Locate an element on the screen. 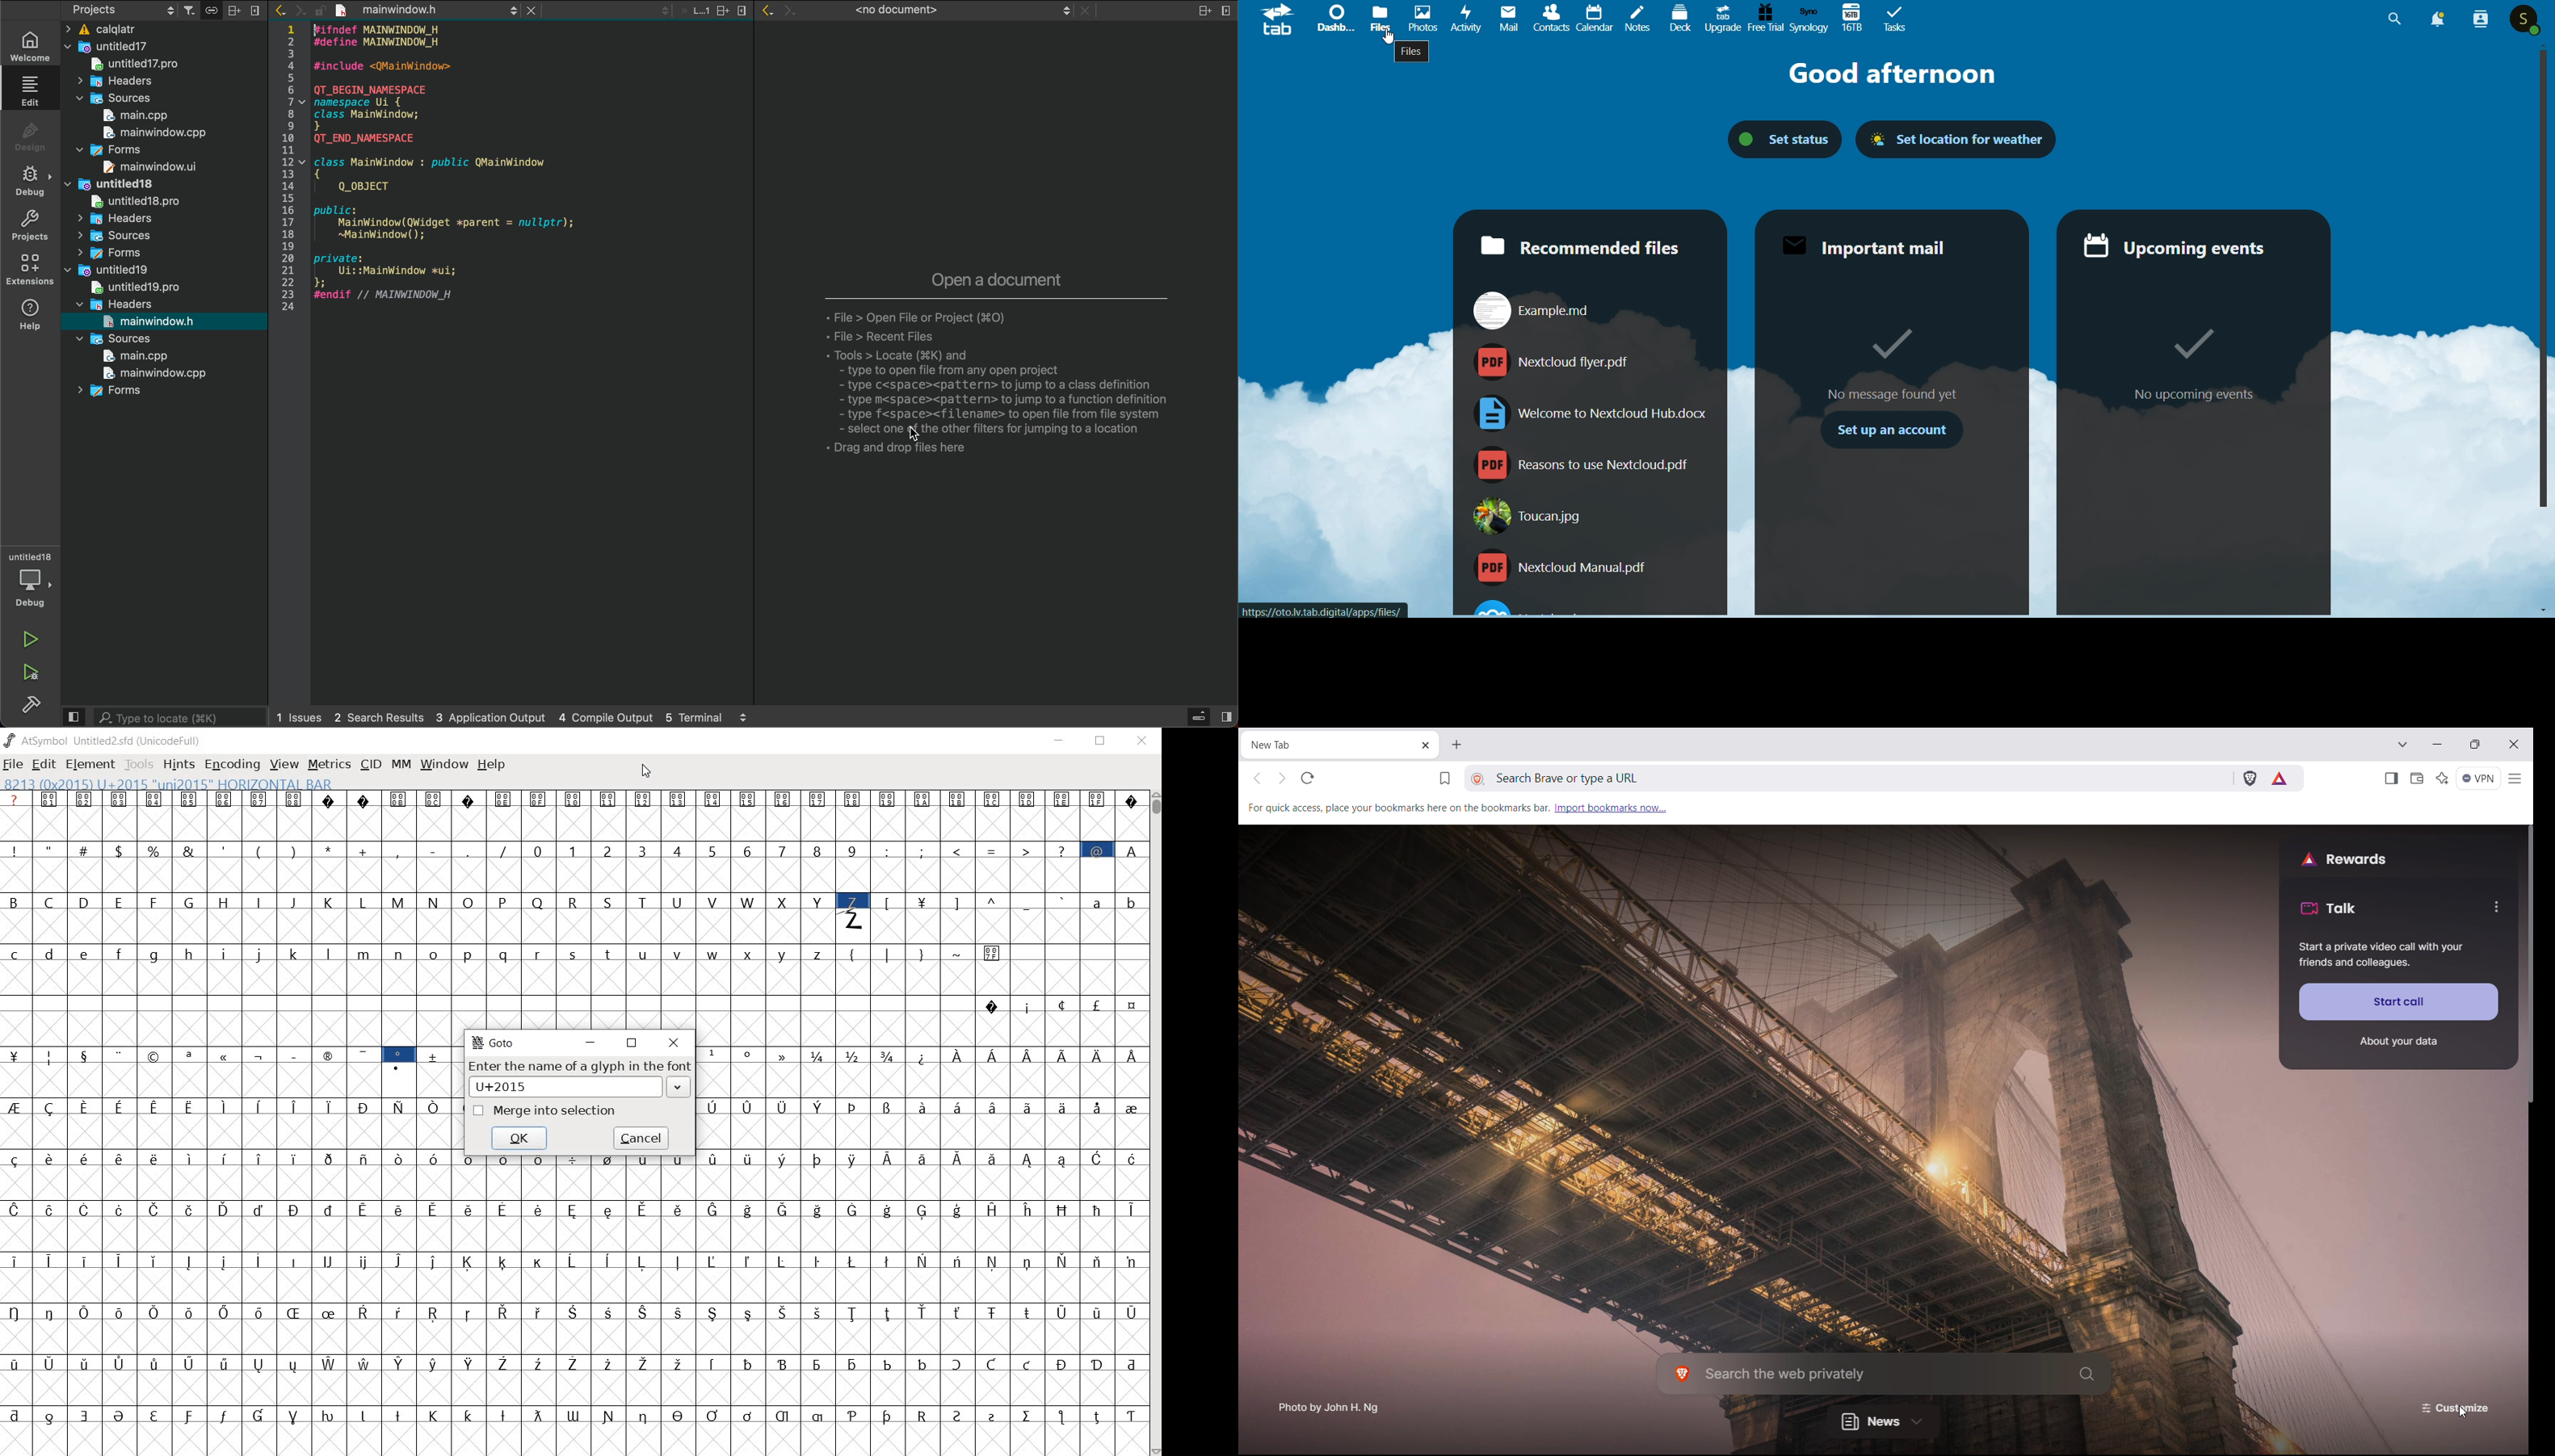 The height and width of the screenshot is (1456, 2576). AtSymbol  Untitled2.sfd (UnicodeFull) is located at coordinates (103, 740).